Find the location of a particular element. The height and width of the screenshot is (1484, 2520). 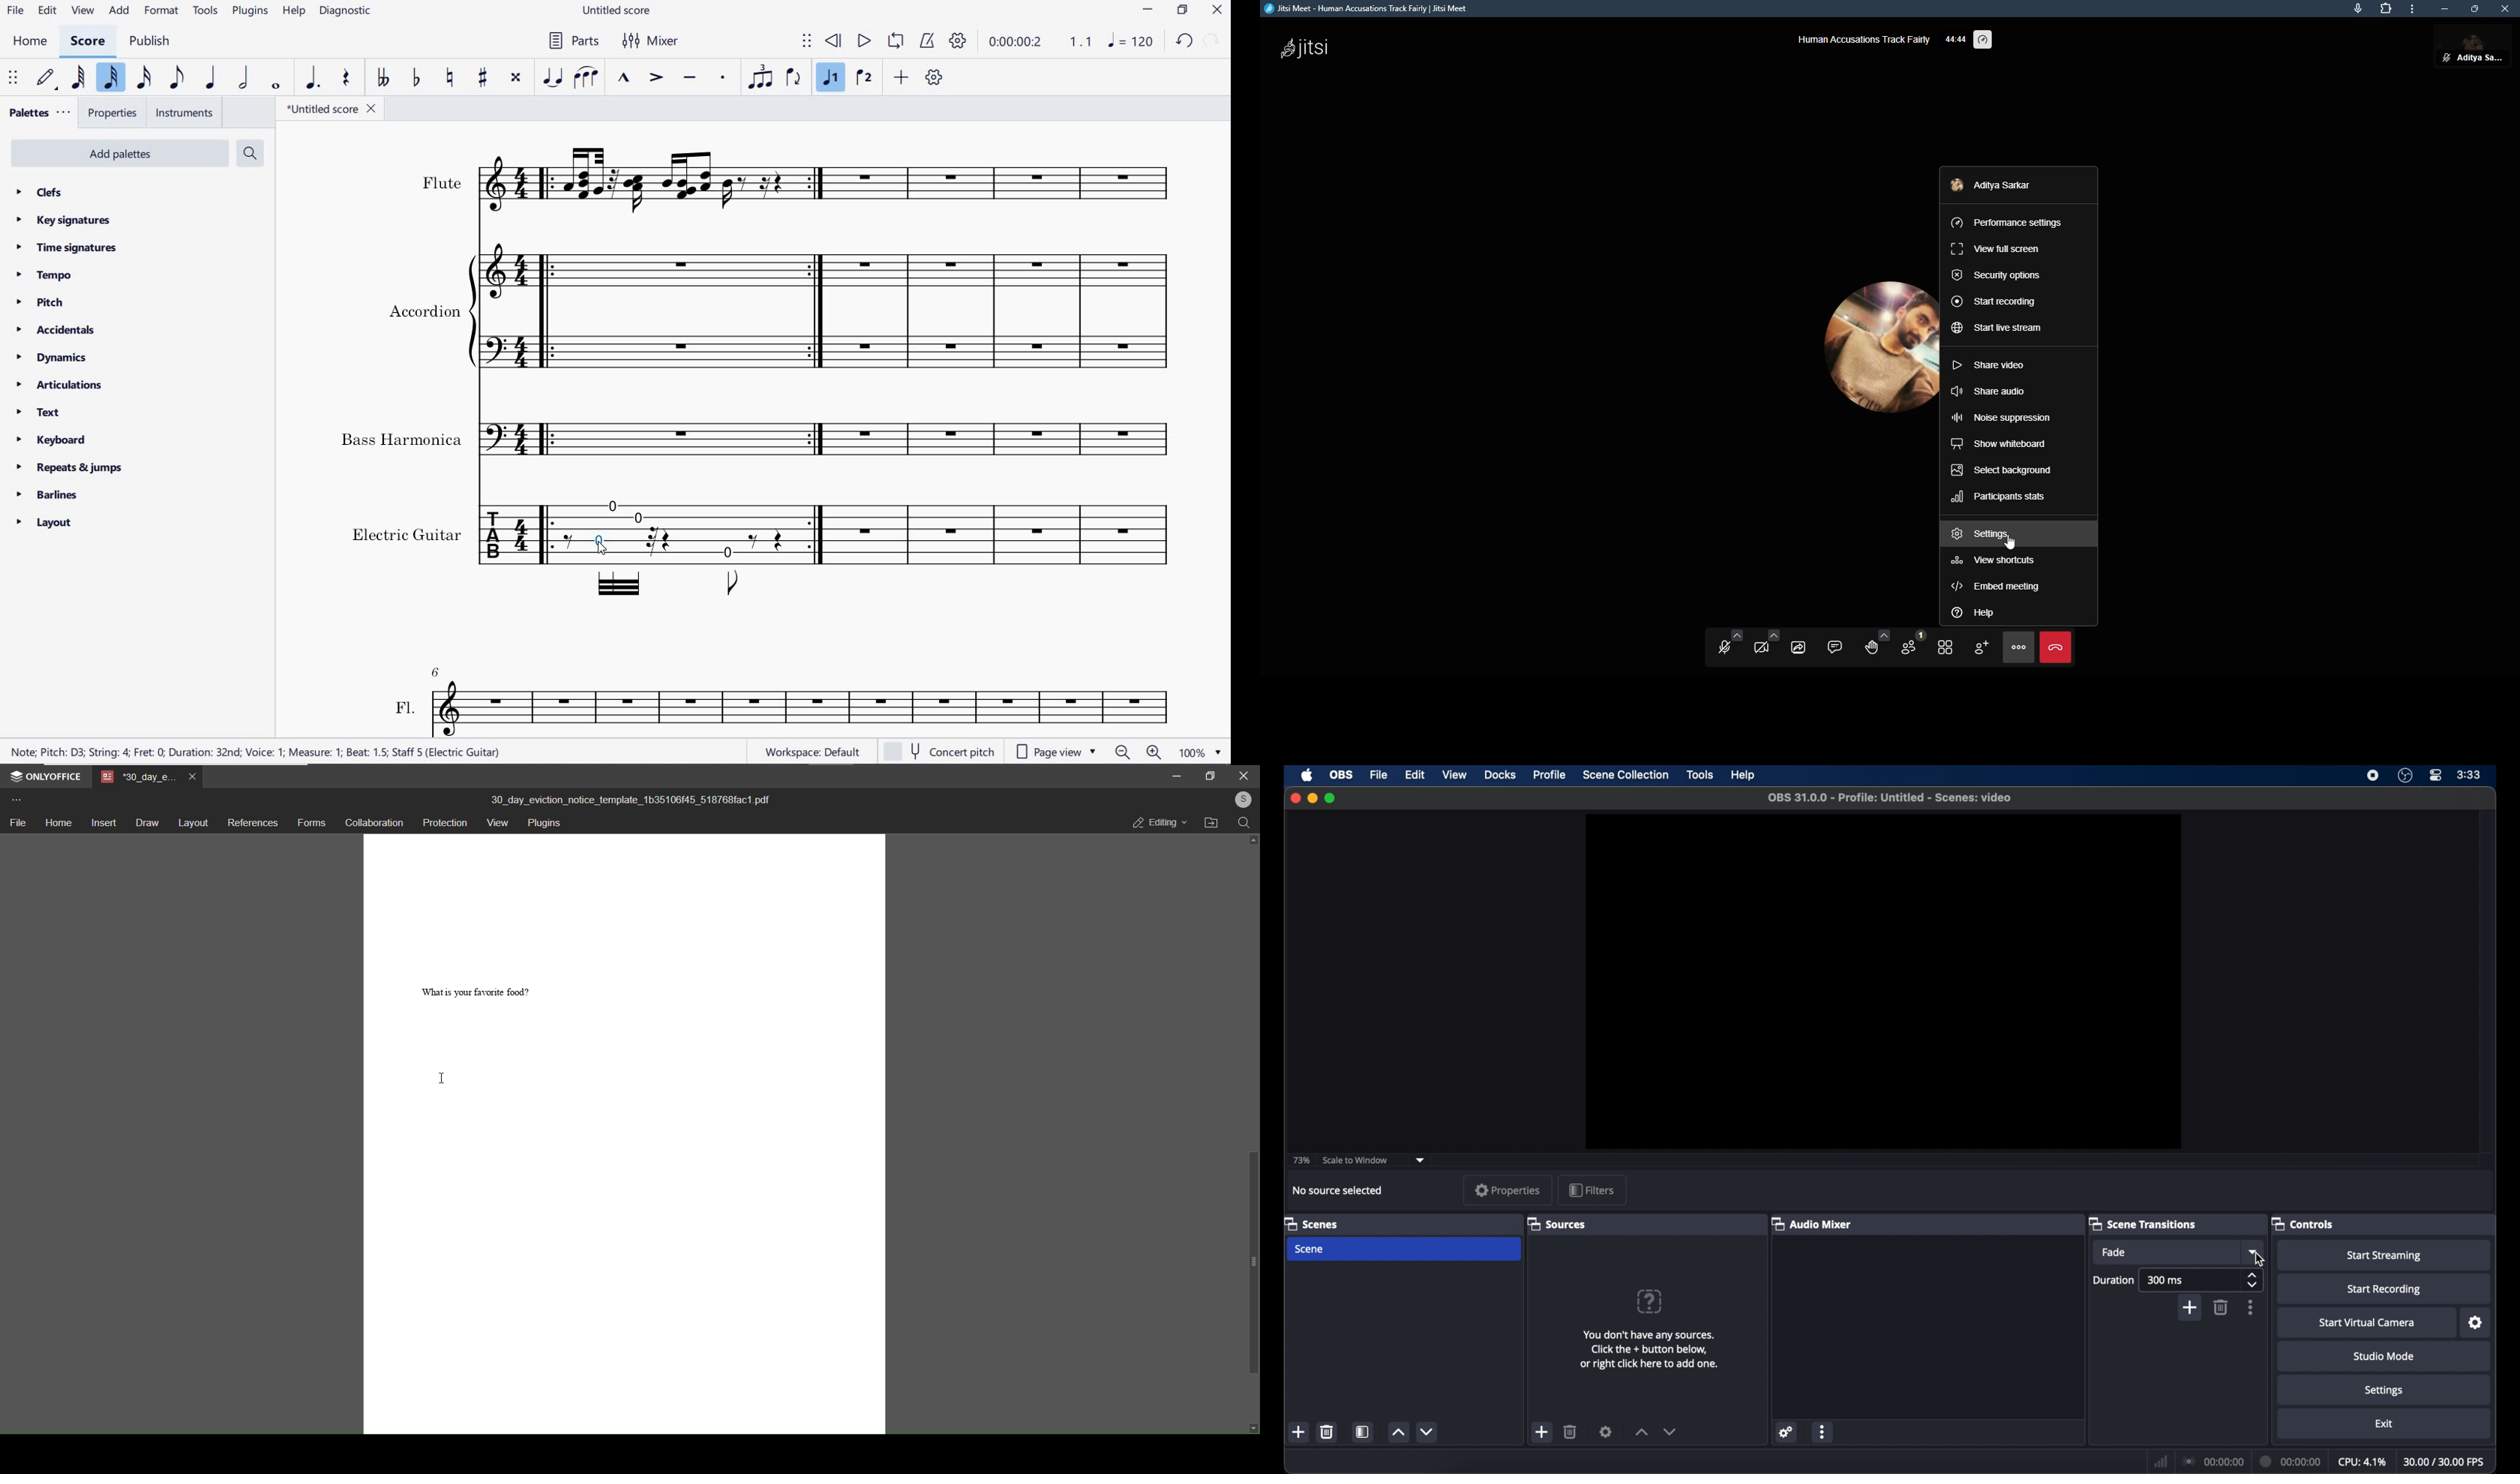

add is located at coordinates (2189, 1307).